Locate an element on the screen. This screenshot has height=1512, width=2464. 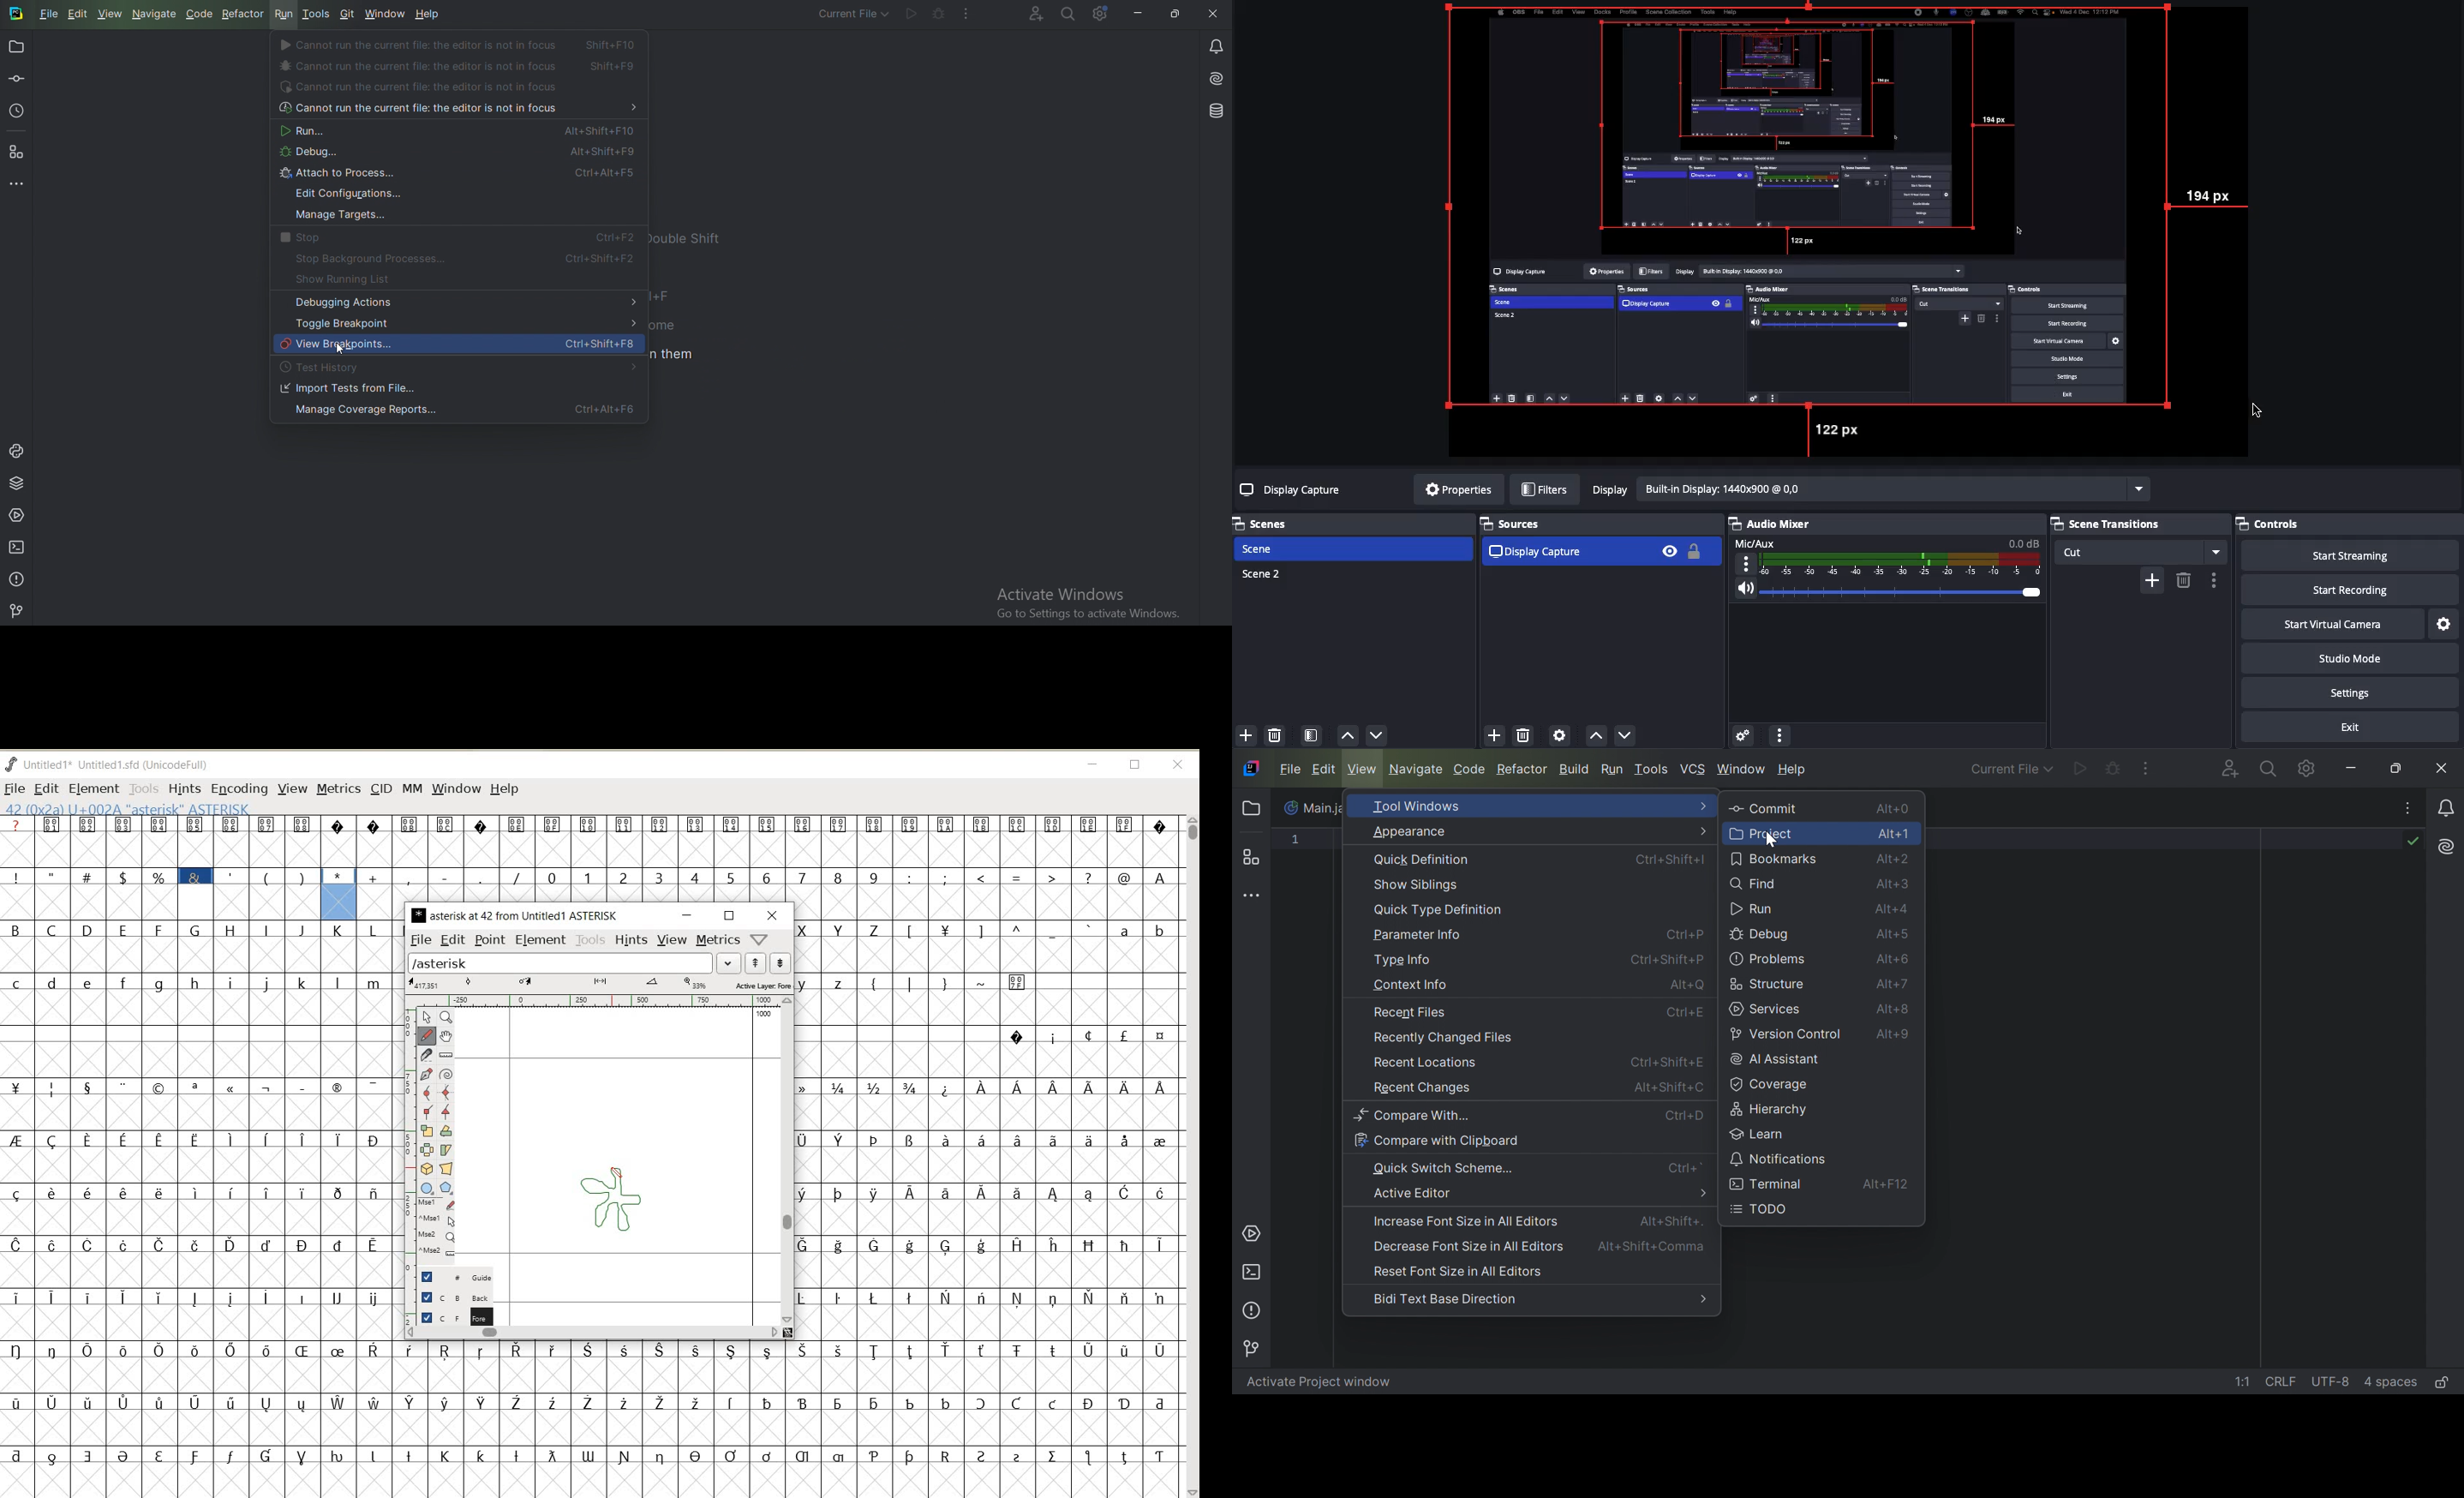
Settings is located at coordinates (2445, 622).